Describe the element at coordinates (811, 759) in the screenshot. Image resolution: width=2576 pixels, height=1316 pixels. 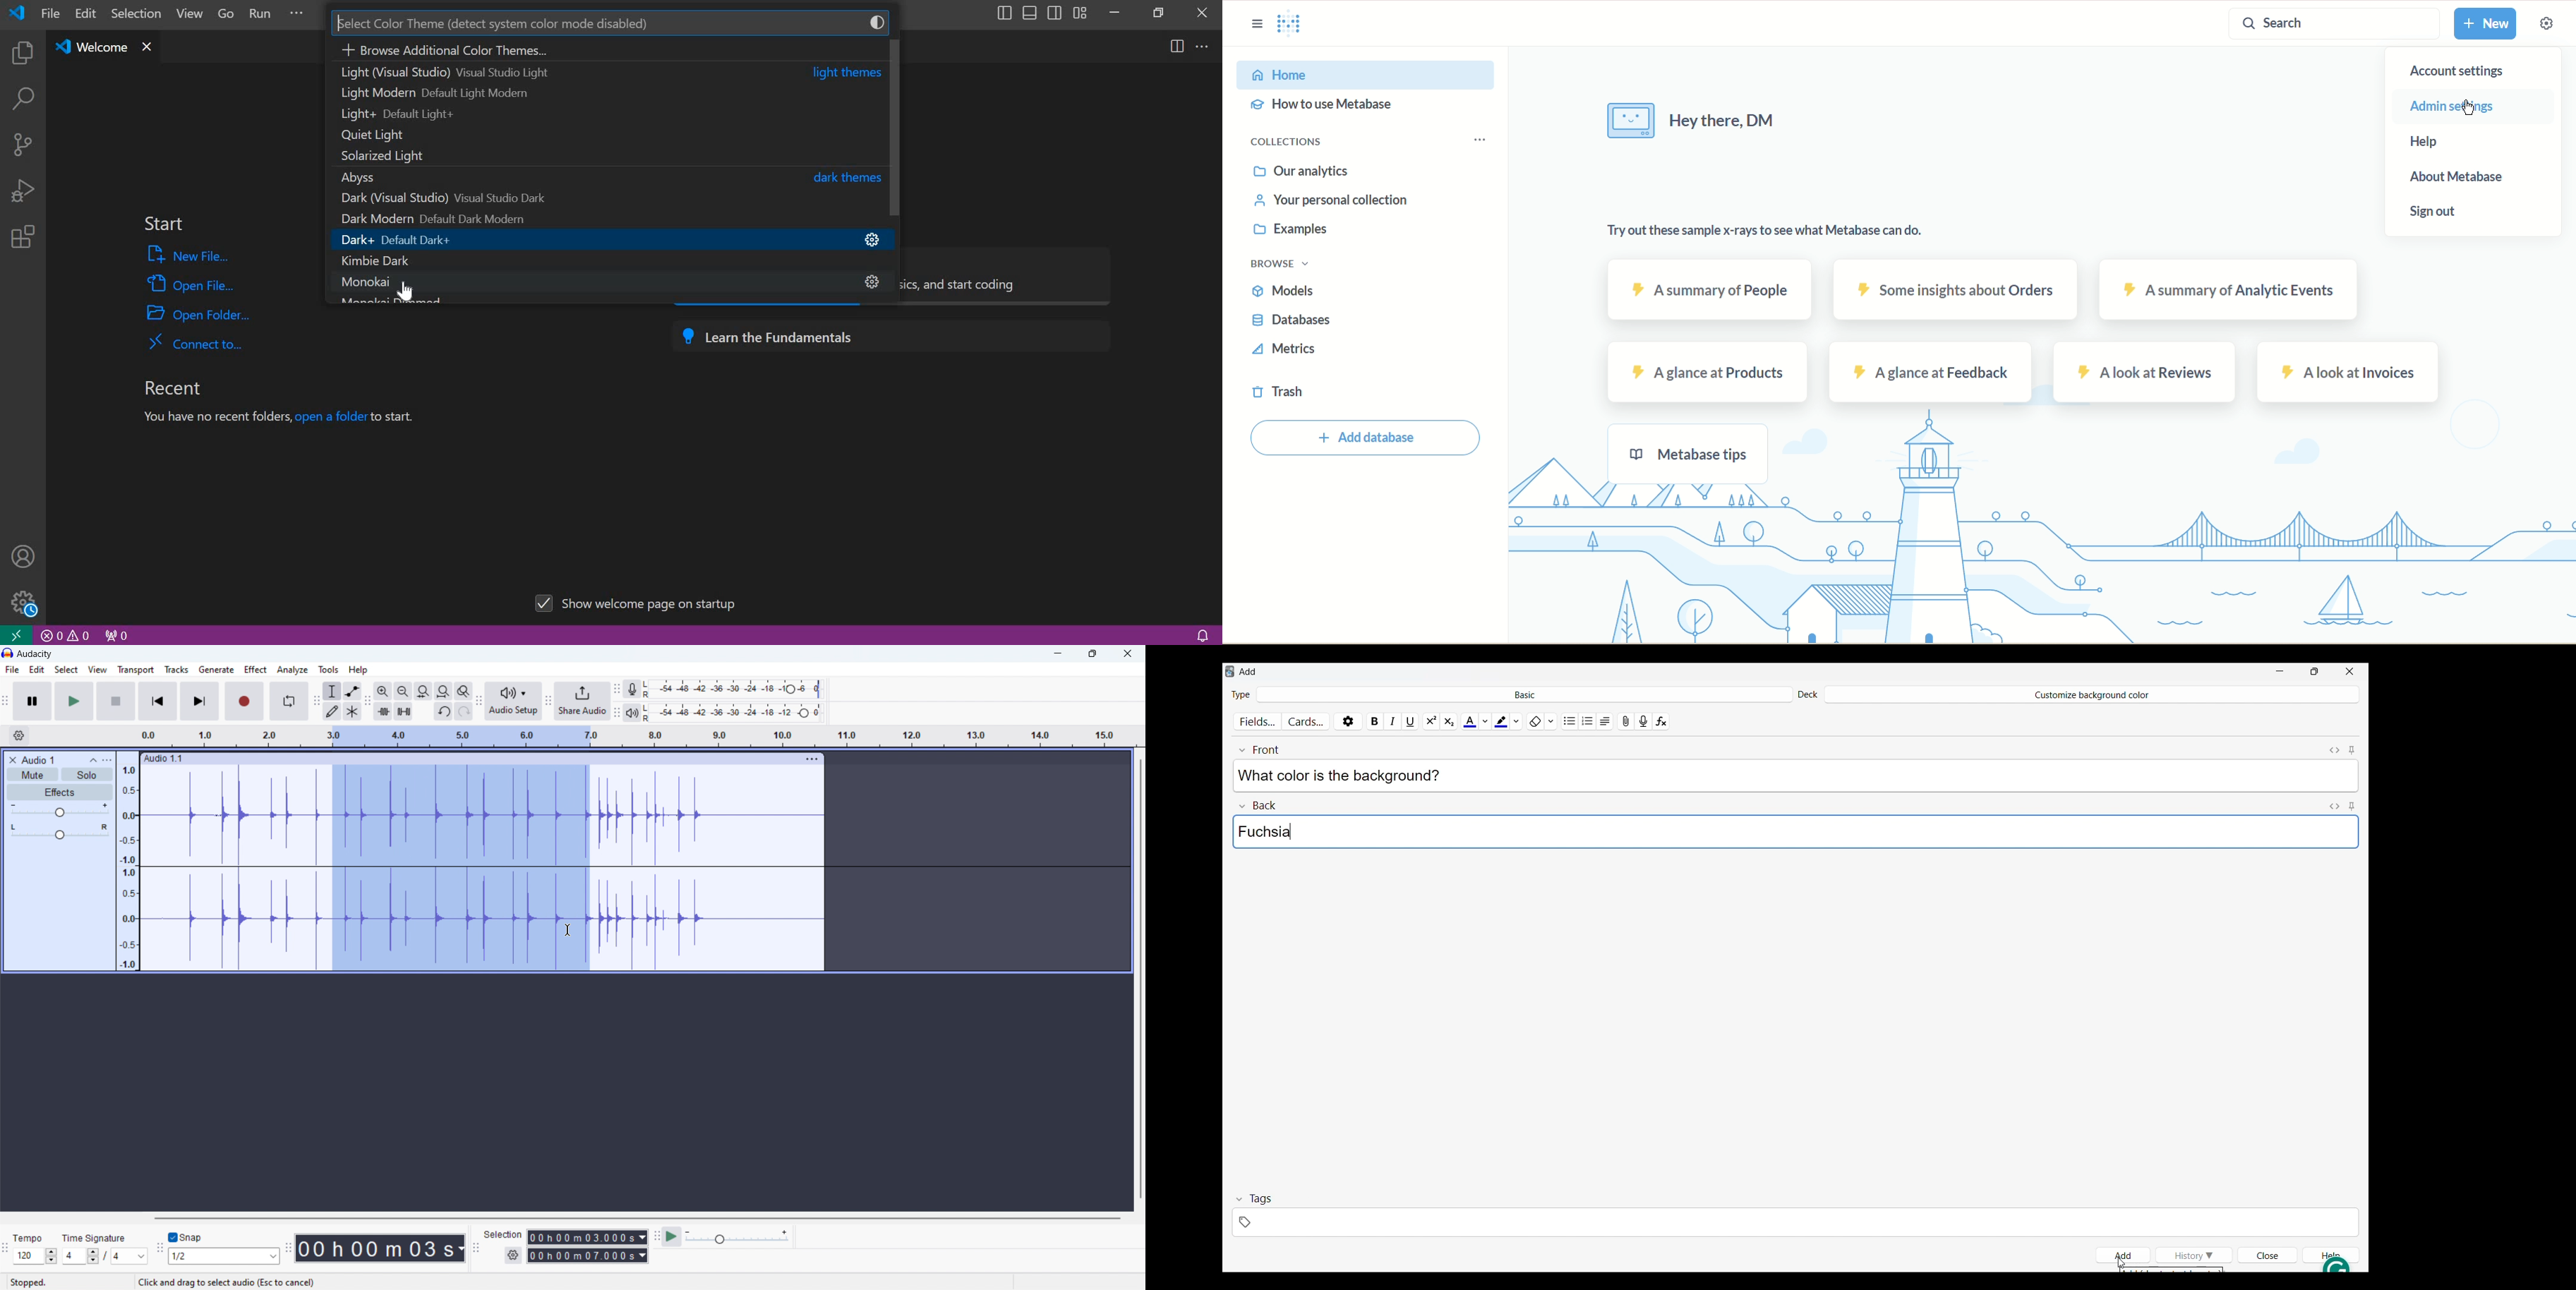
I see `menu` at that location.